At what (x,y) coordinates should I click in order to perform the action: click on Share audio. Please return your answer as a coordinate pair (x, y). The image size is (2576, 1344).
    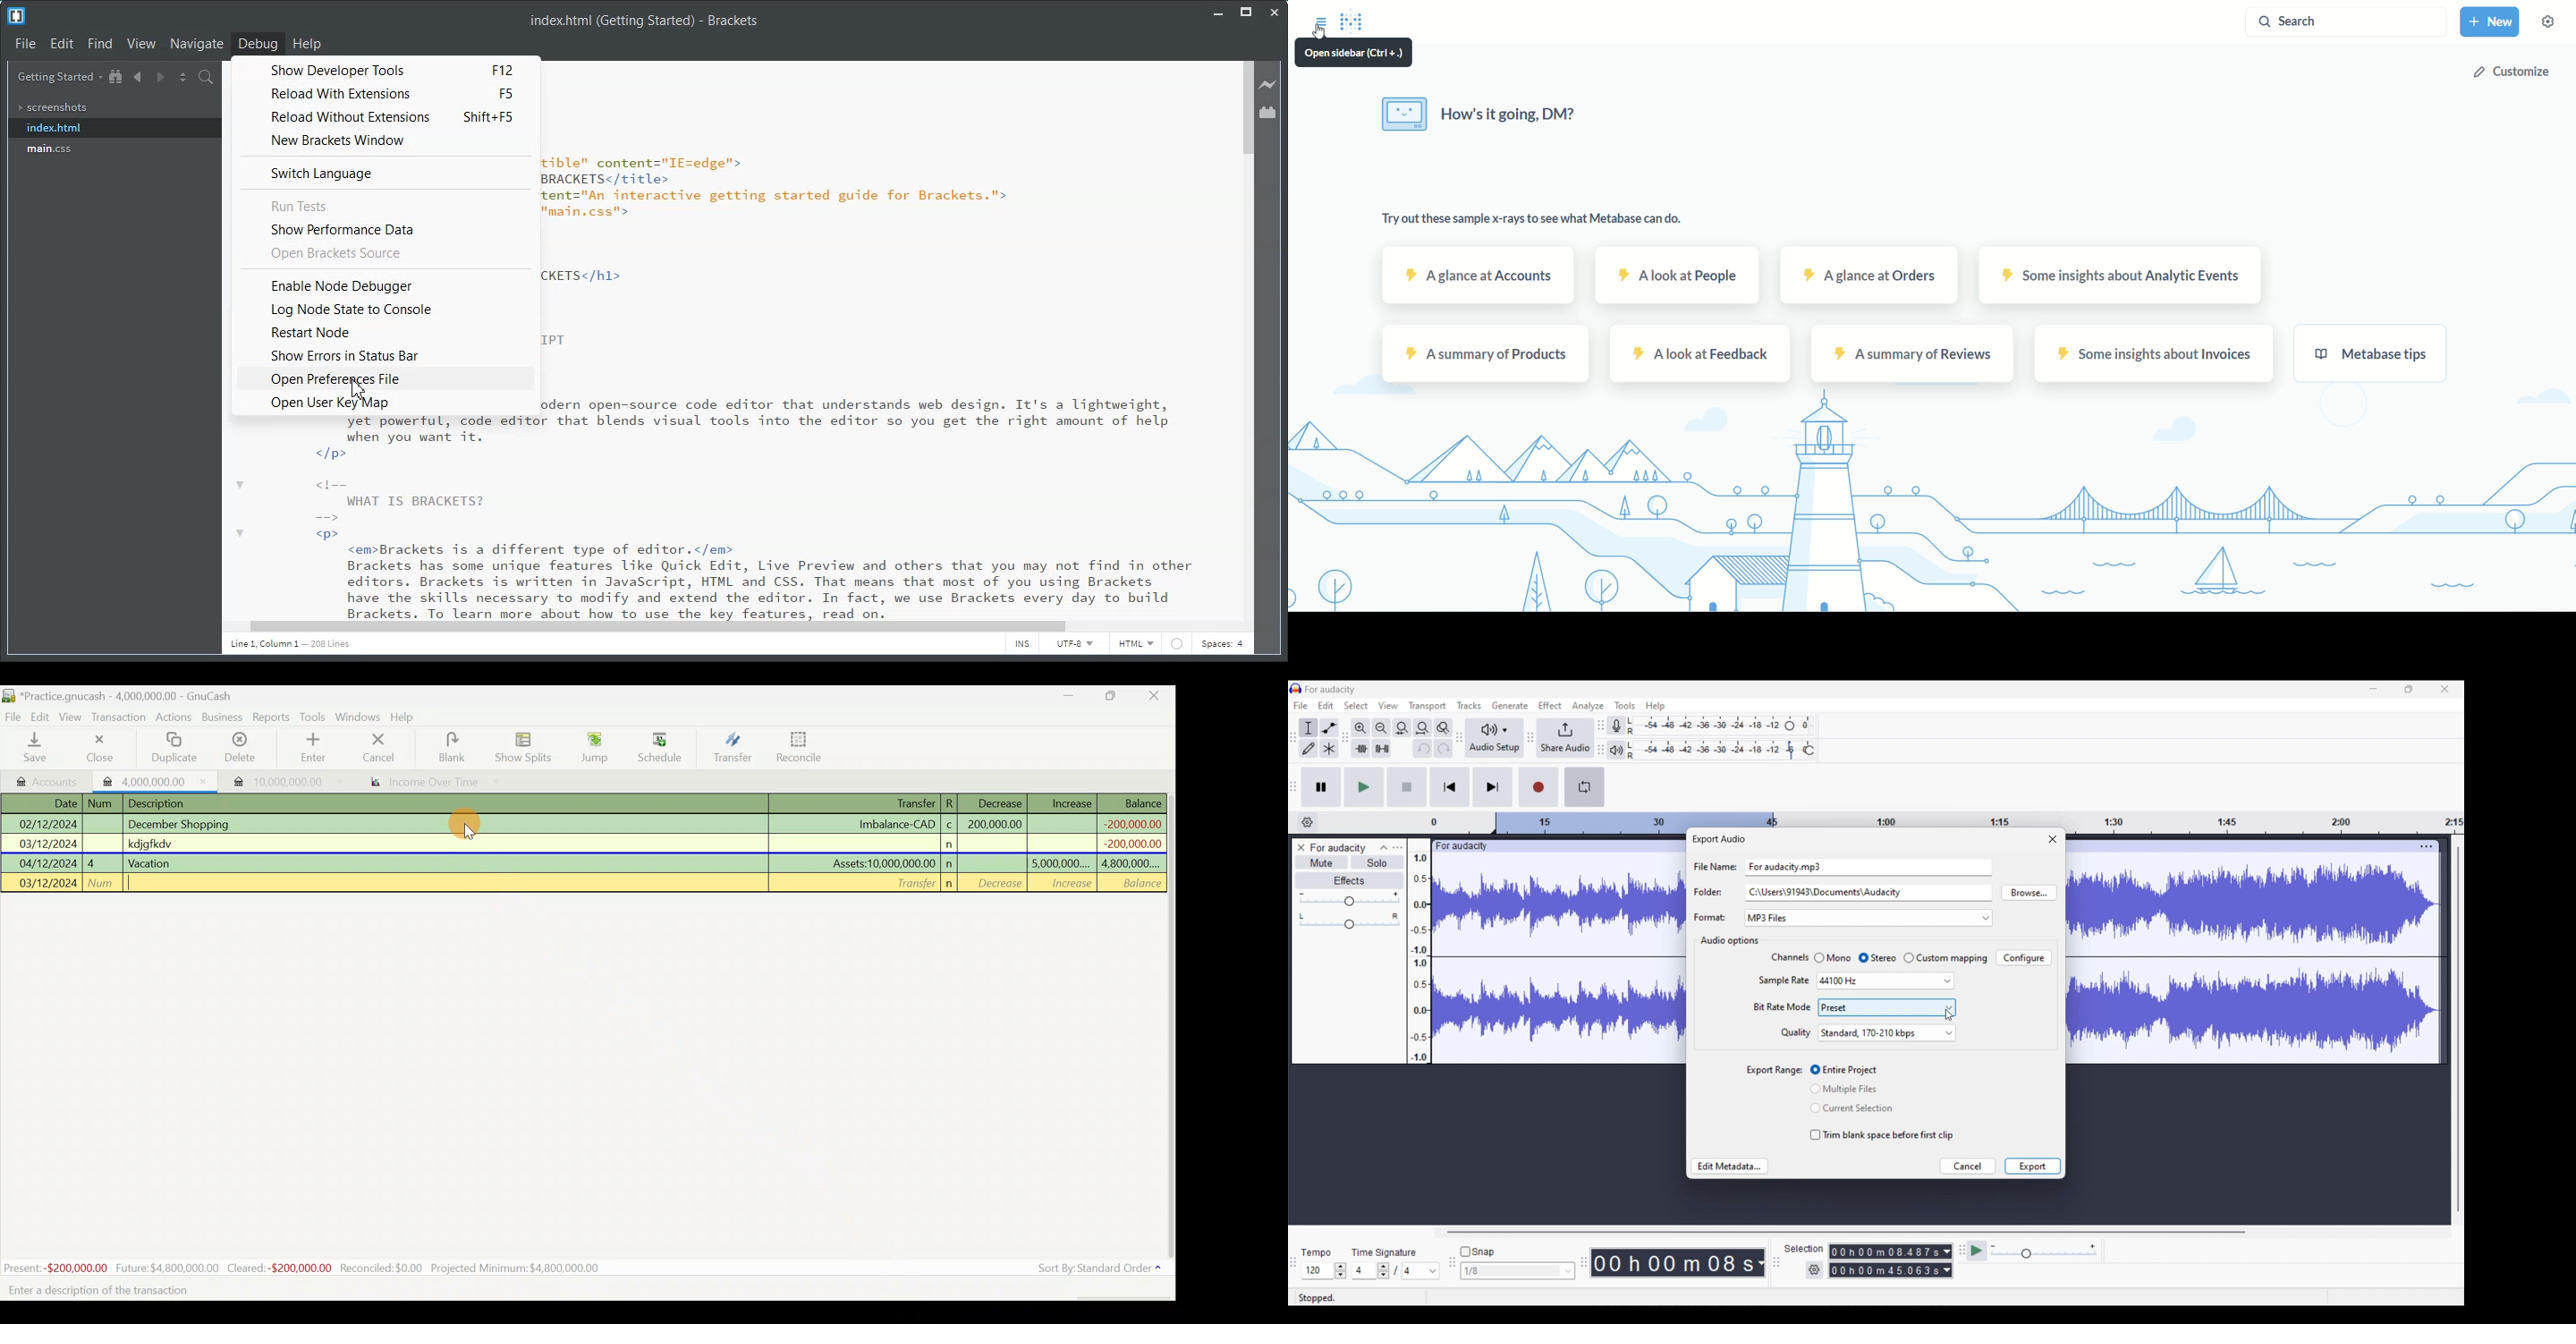
    Looking at the image, I should click on (1565, 738).